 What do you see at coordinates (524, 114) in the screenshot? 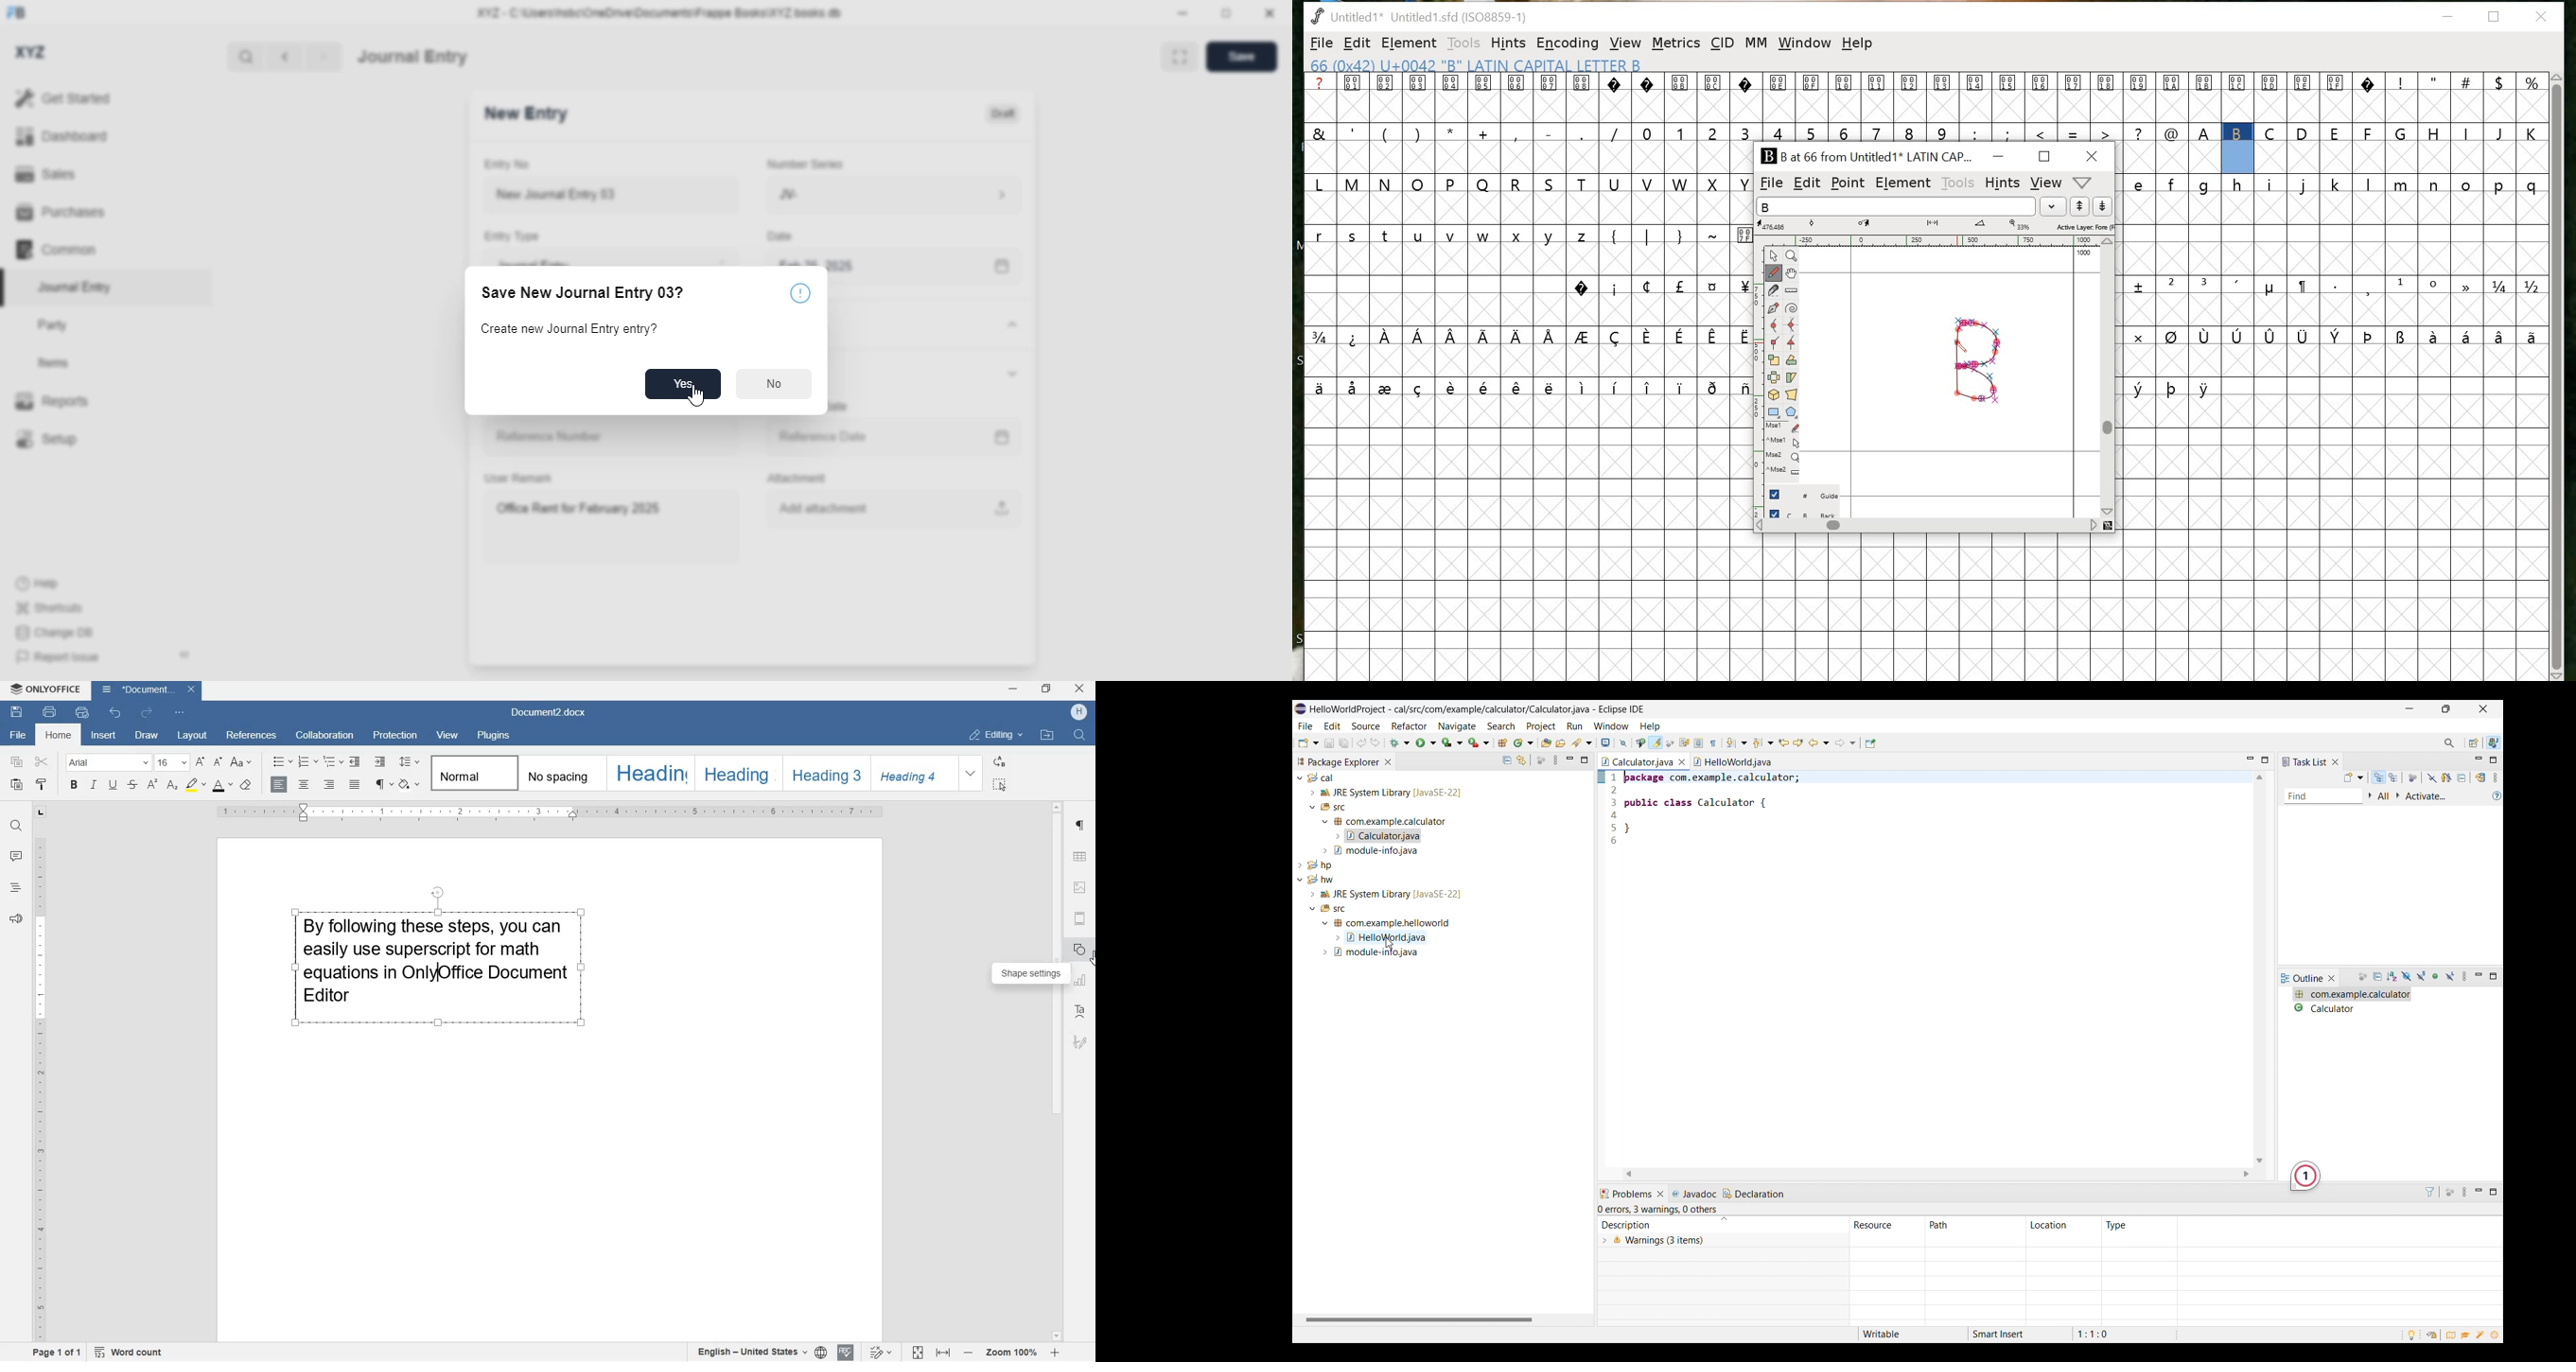
I see `new entry` at bounding box center [524, 114].